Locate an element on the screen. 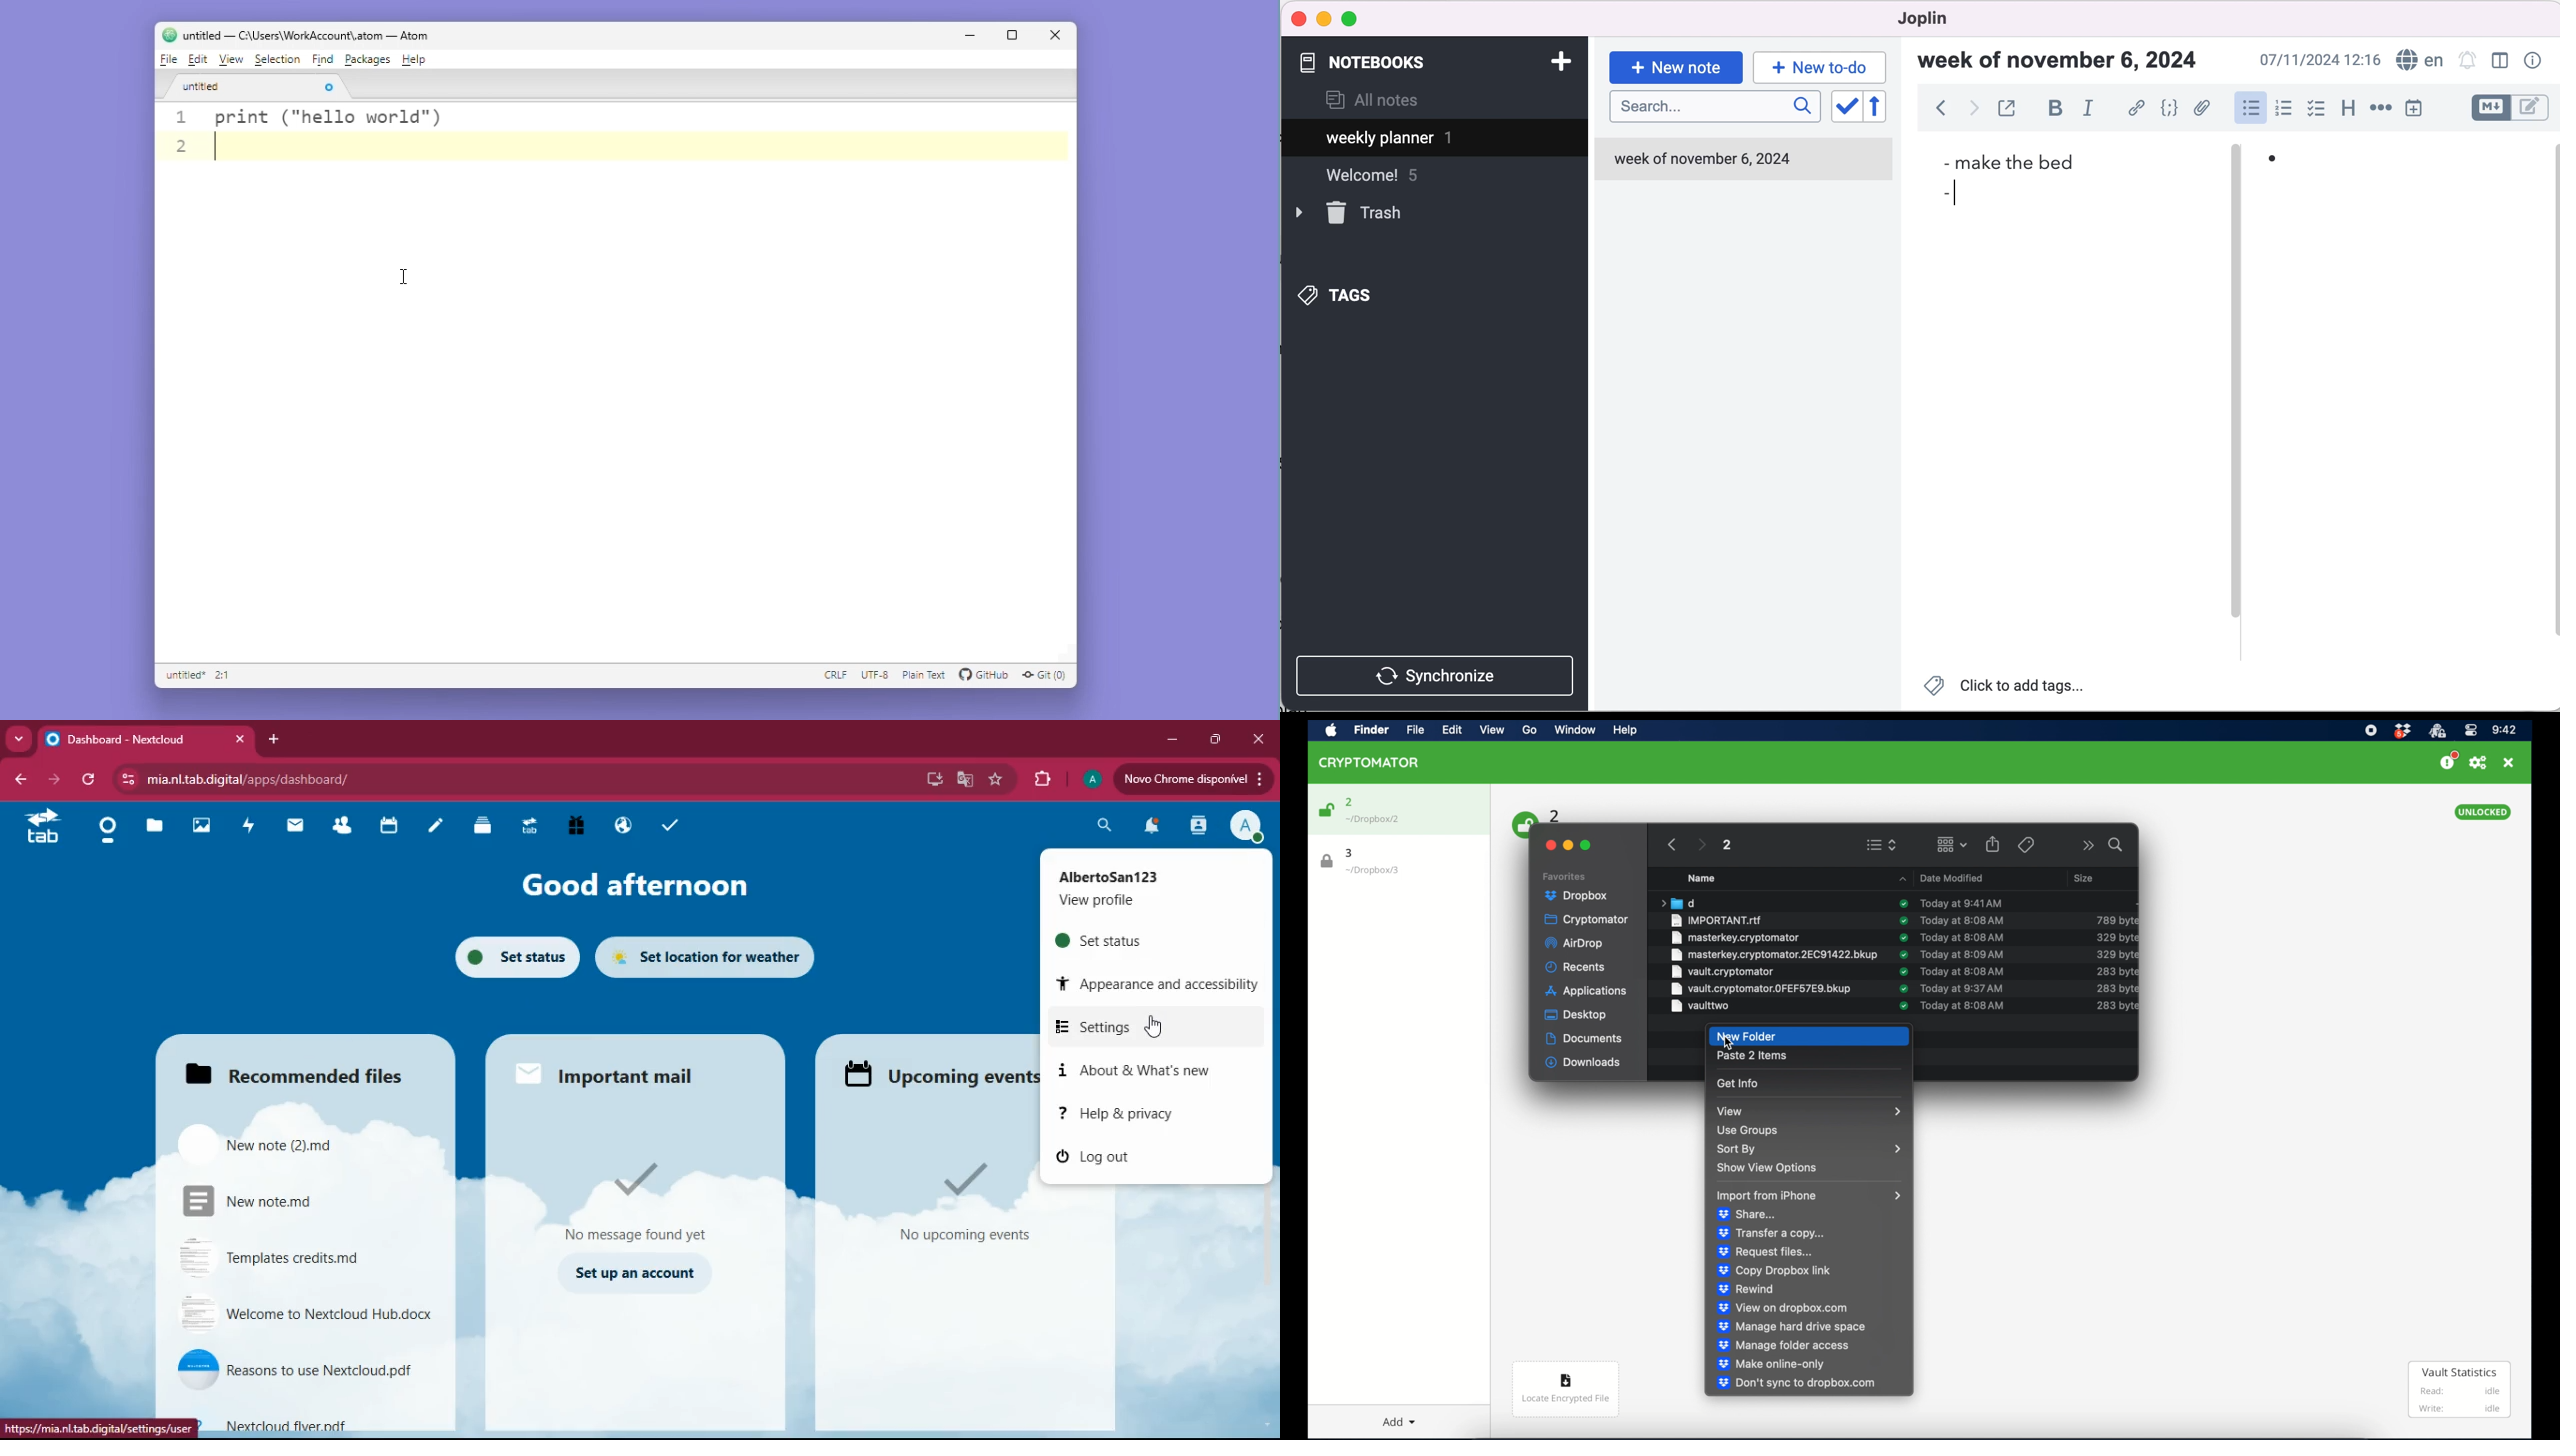  unlock  icon is located at coordinates (1325, 810).